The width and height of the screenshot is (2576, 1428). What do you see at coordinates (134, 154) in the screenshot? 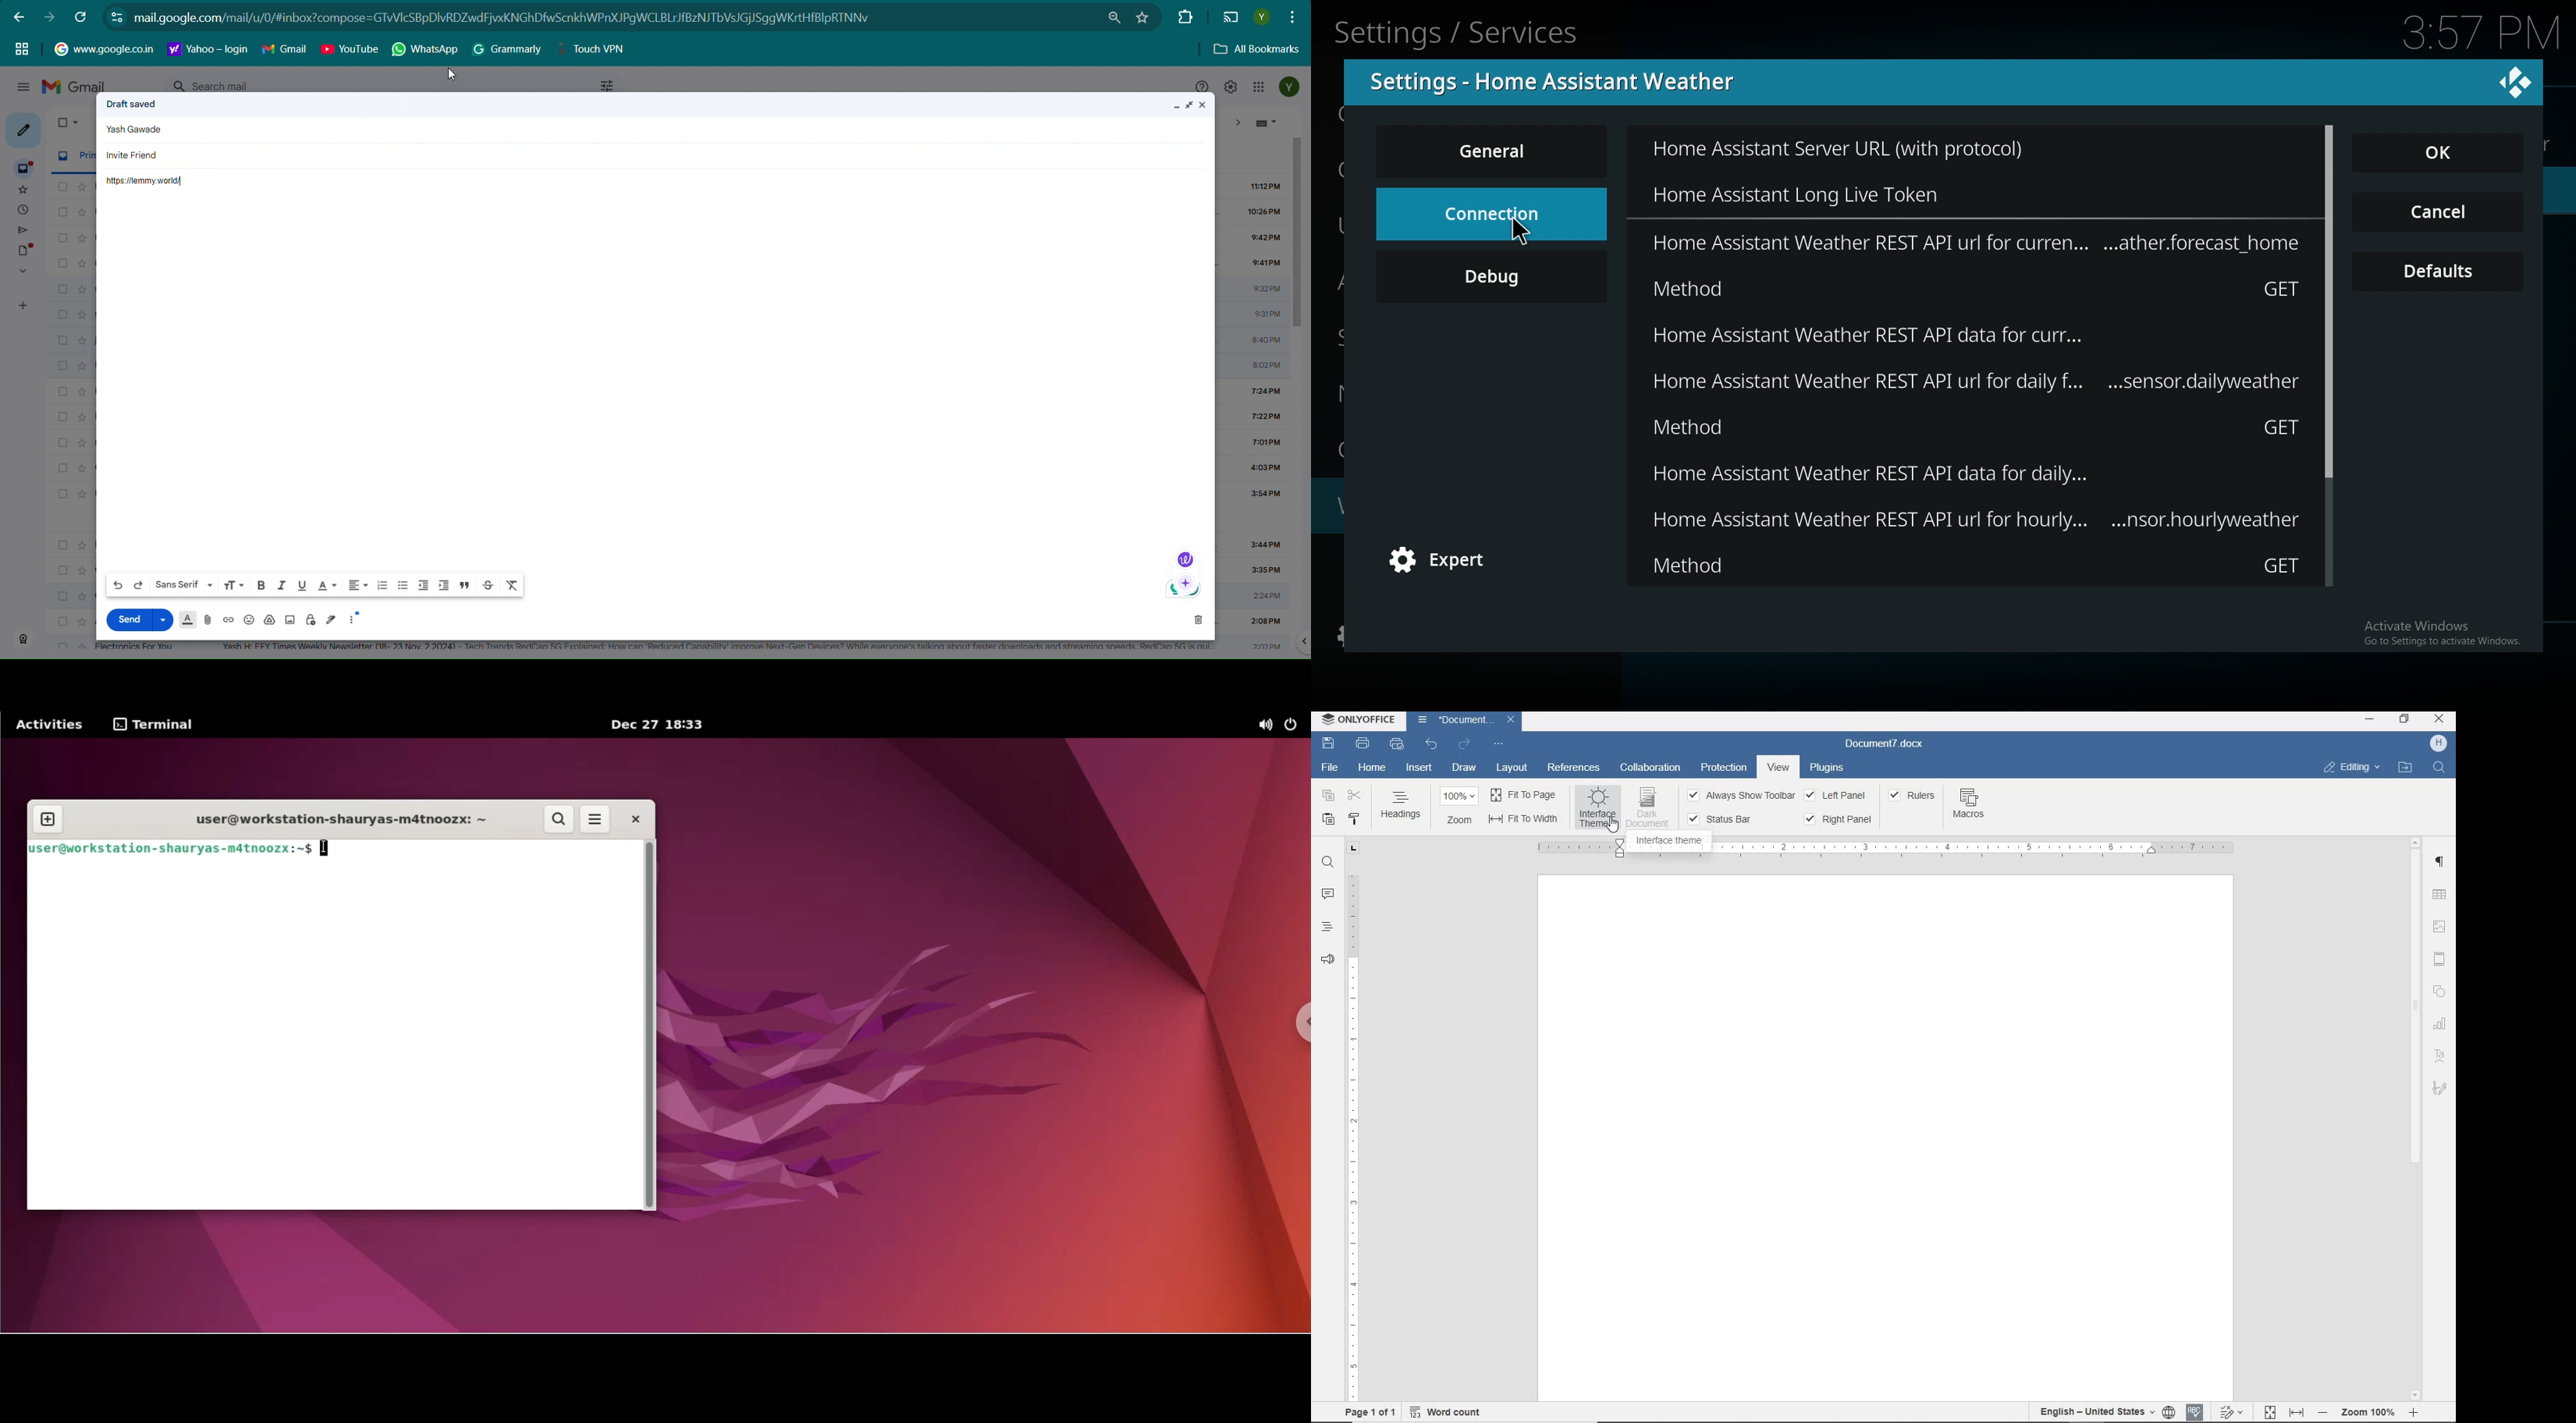
I see `Invite friend` at bounding box center [134, 154].